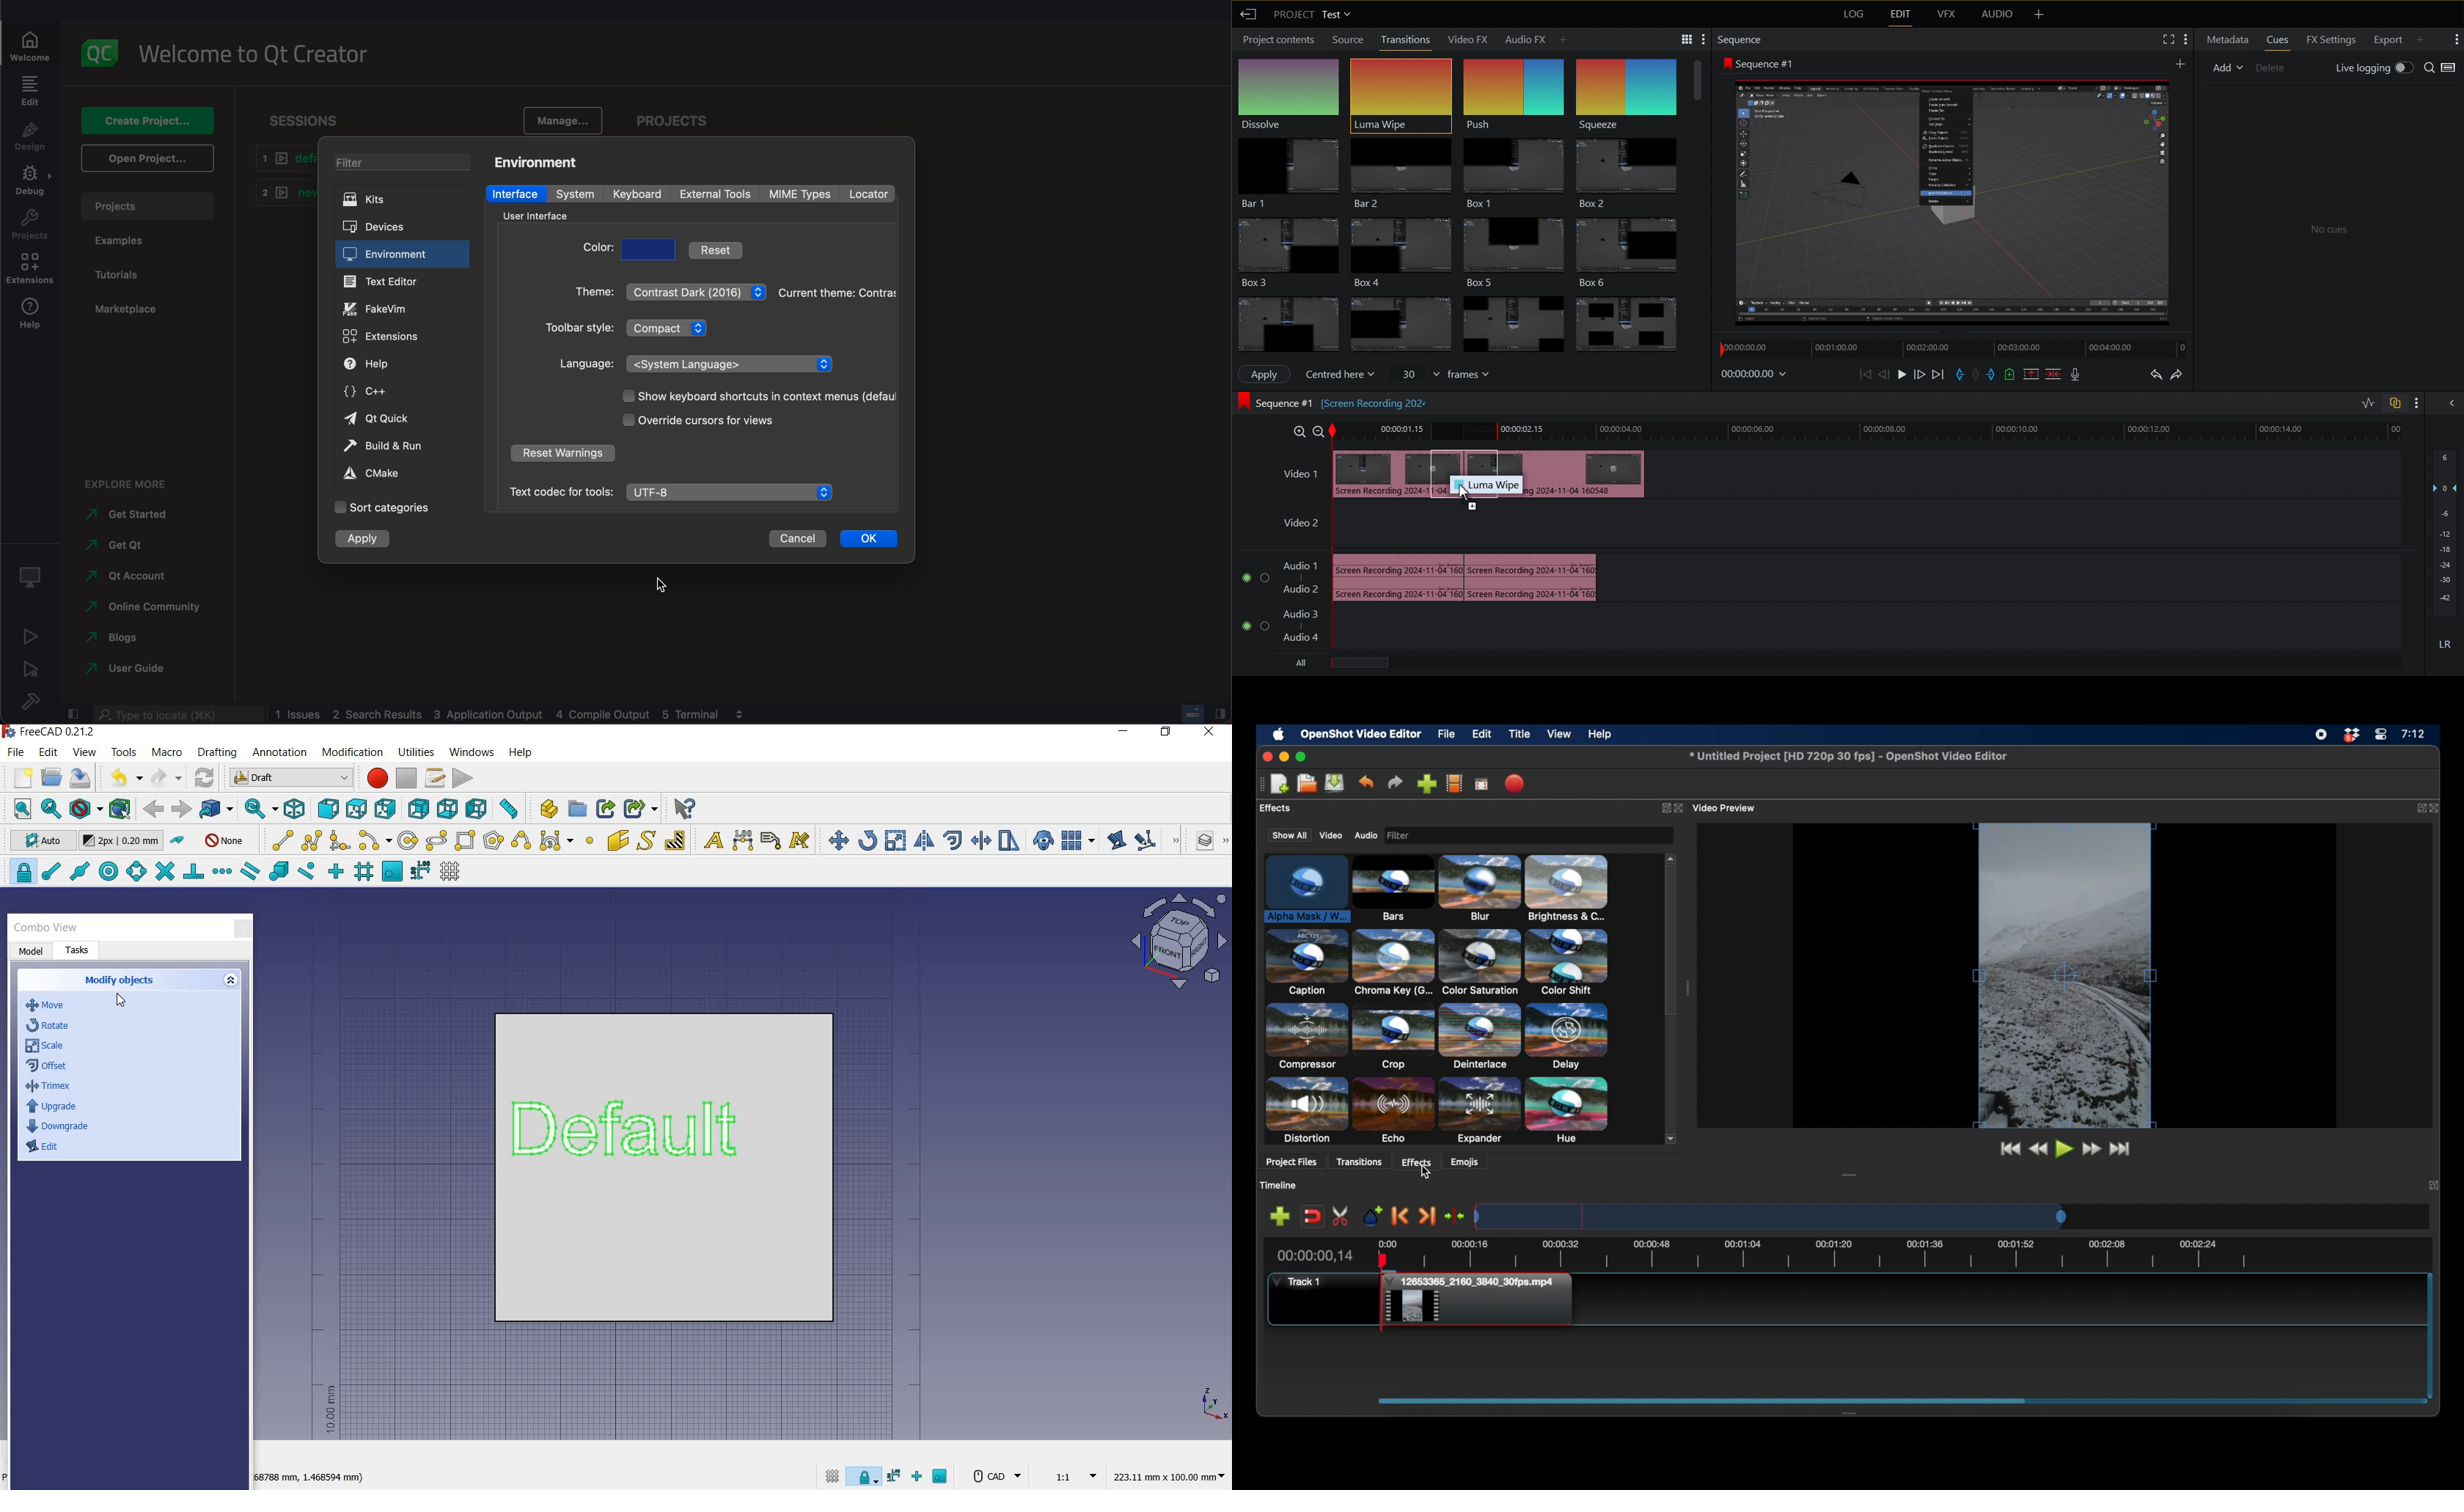  I want to click on C++, so click(398, 390).